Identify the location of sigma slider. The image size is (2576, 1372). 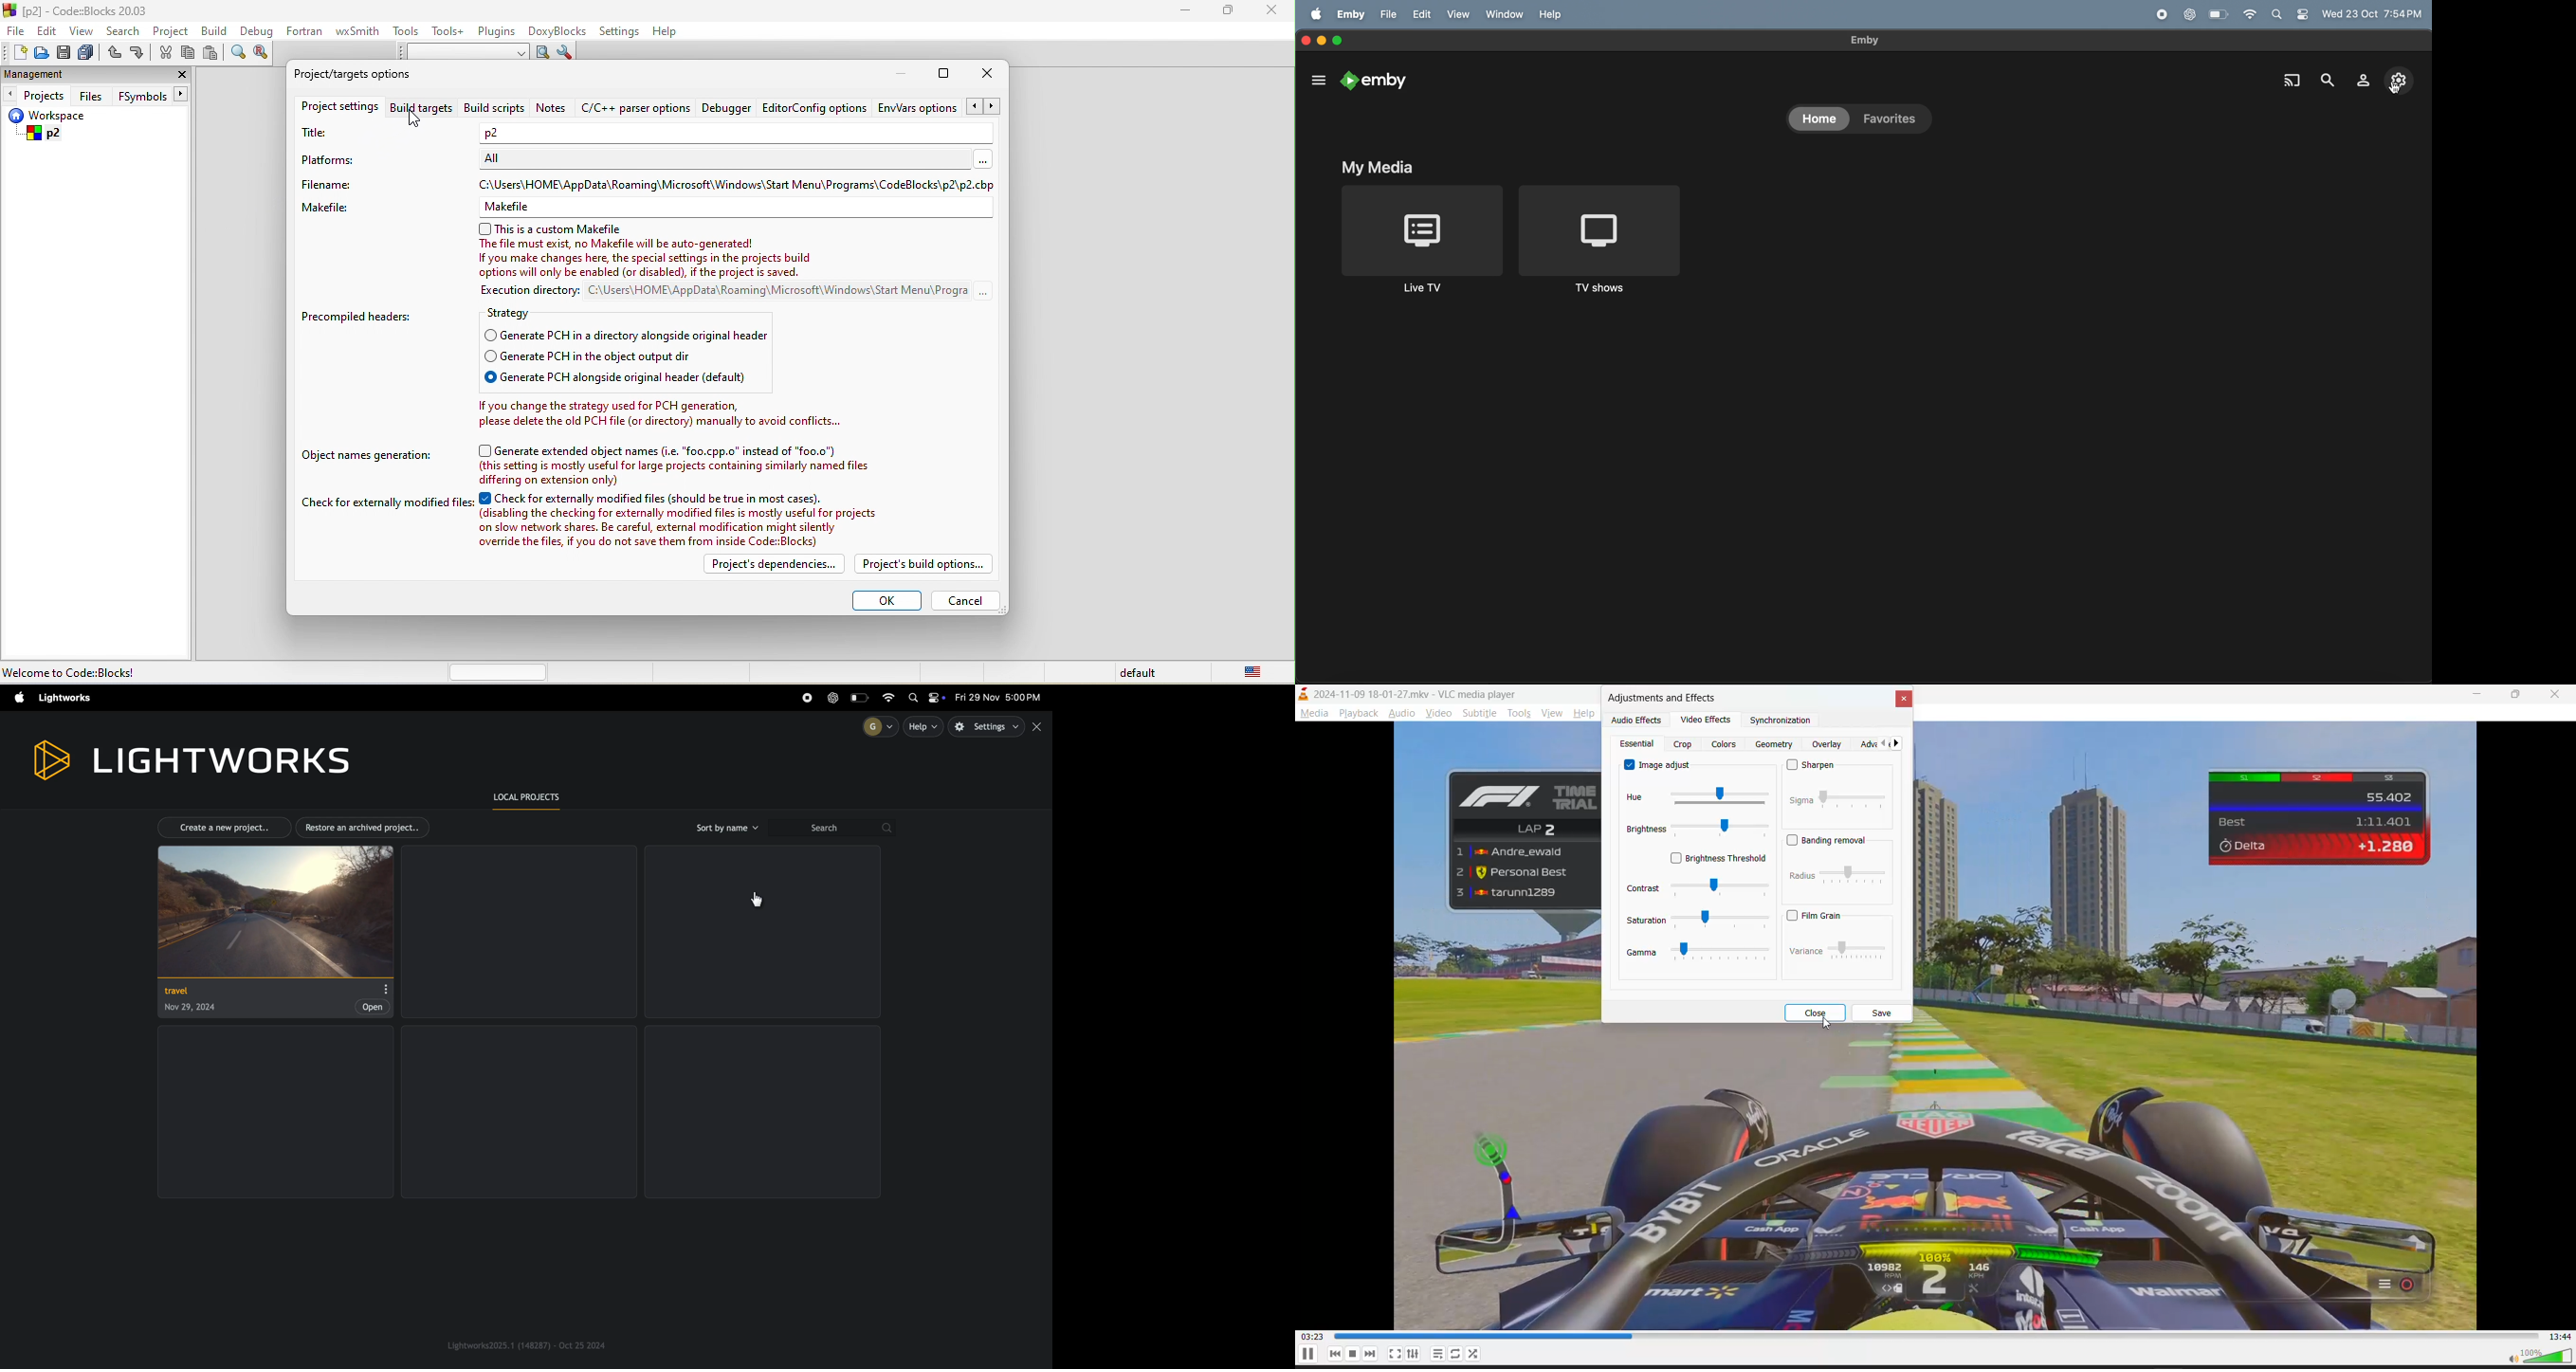
(1856, 800).